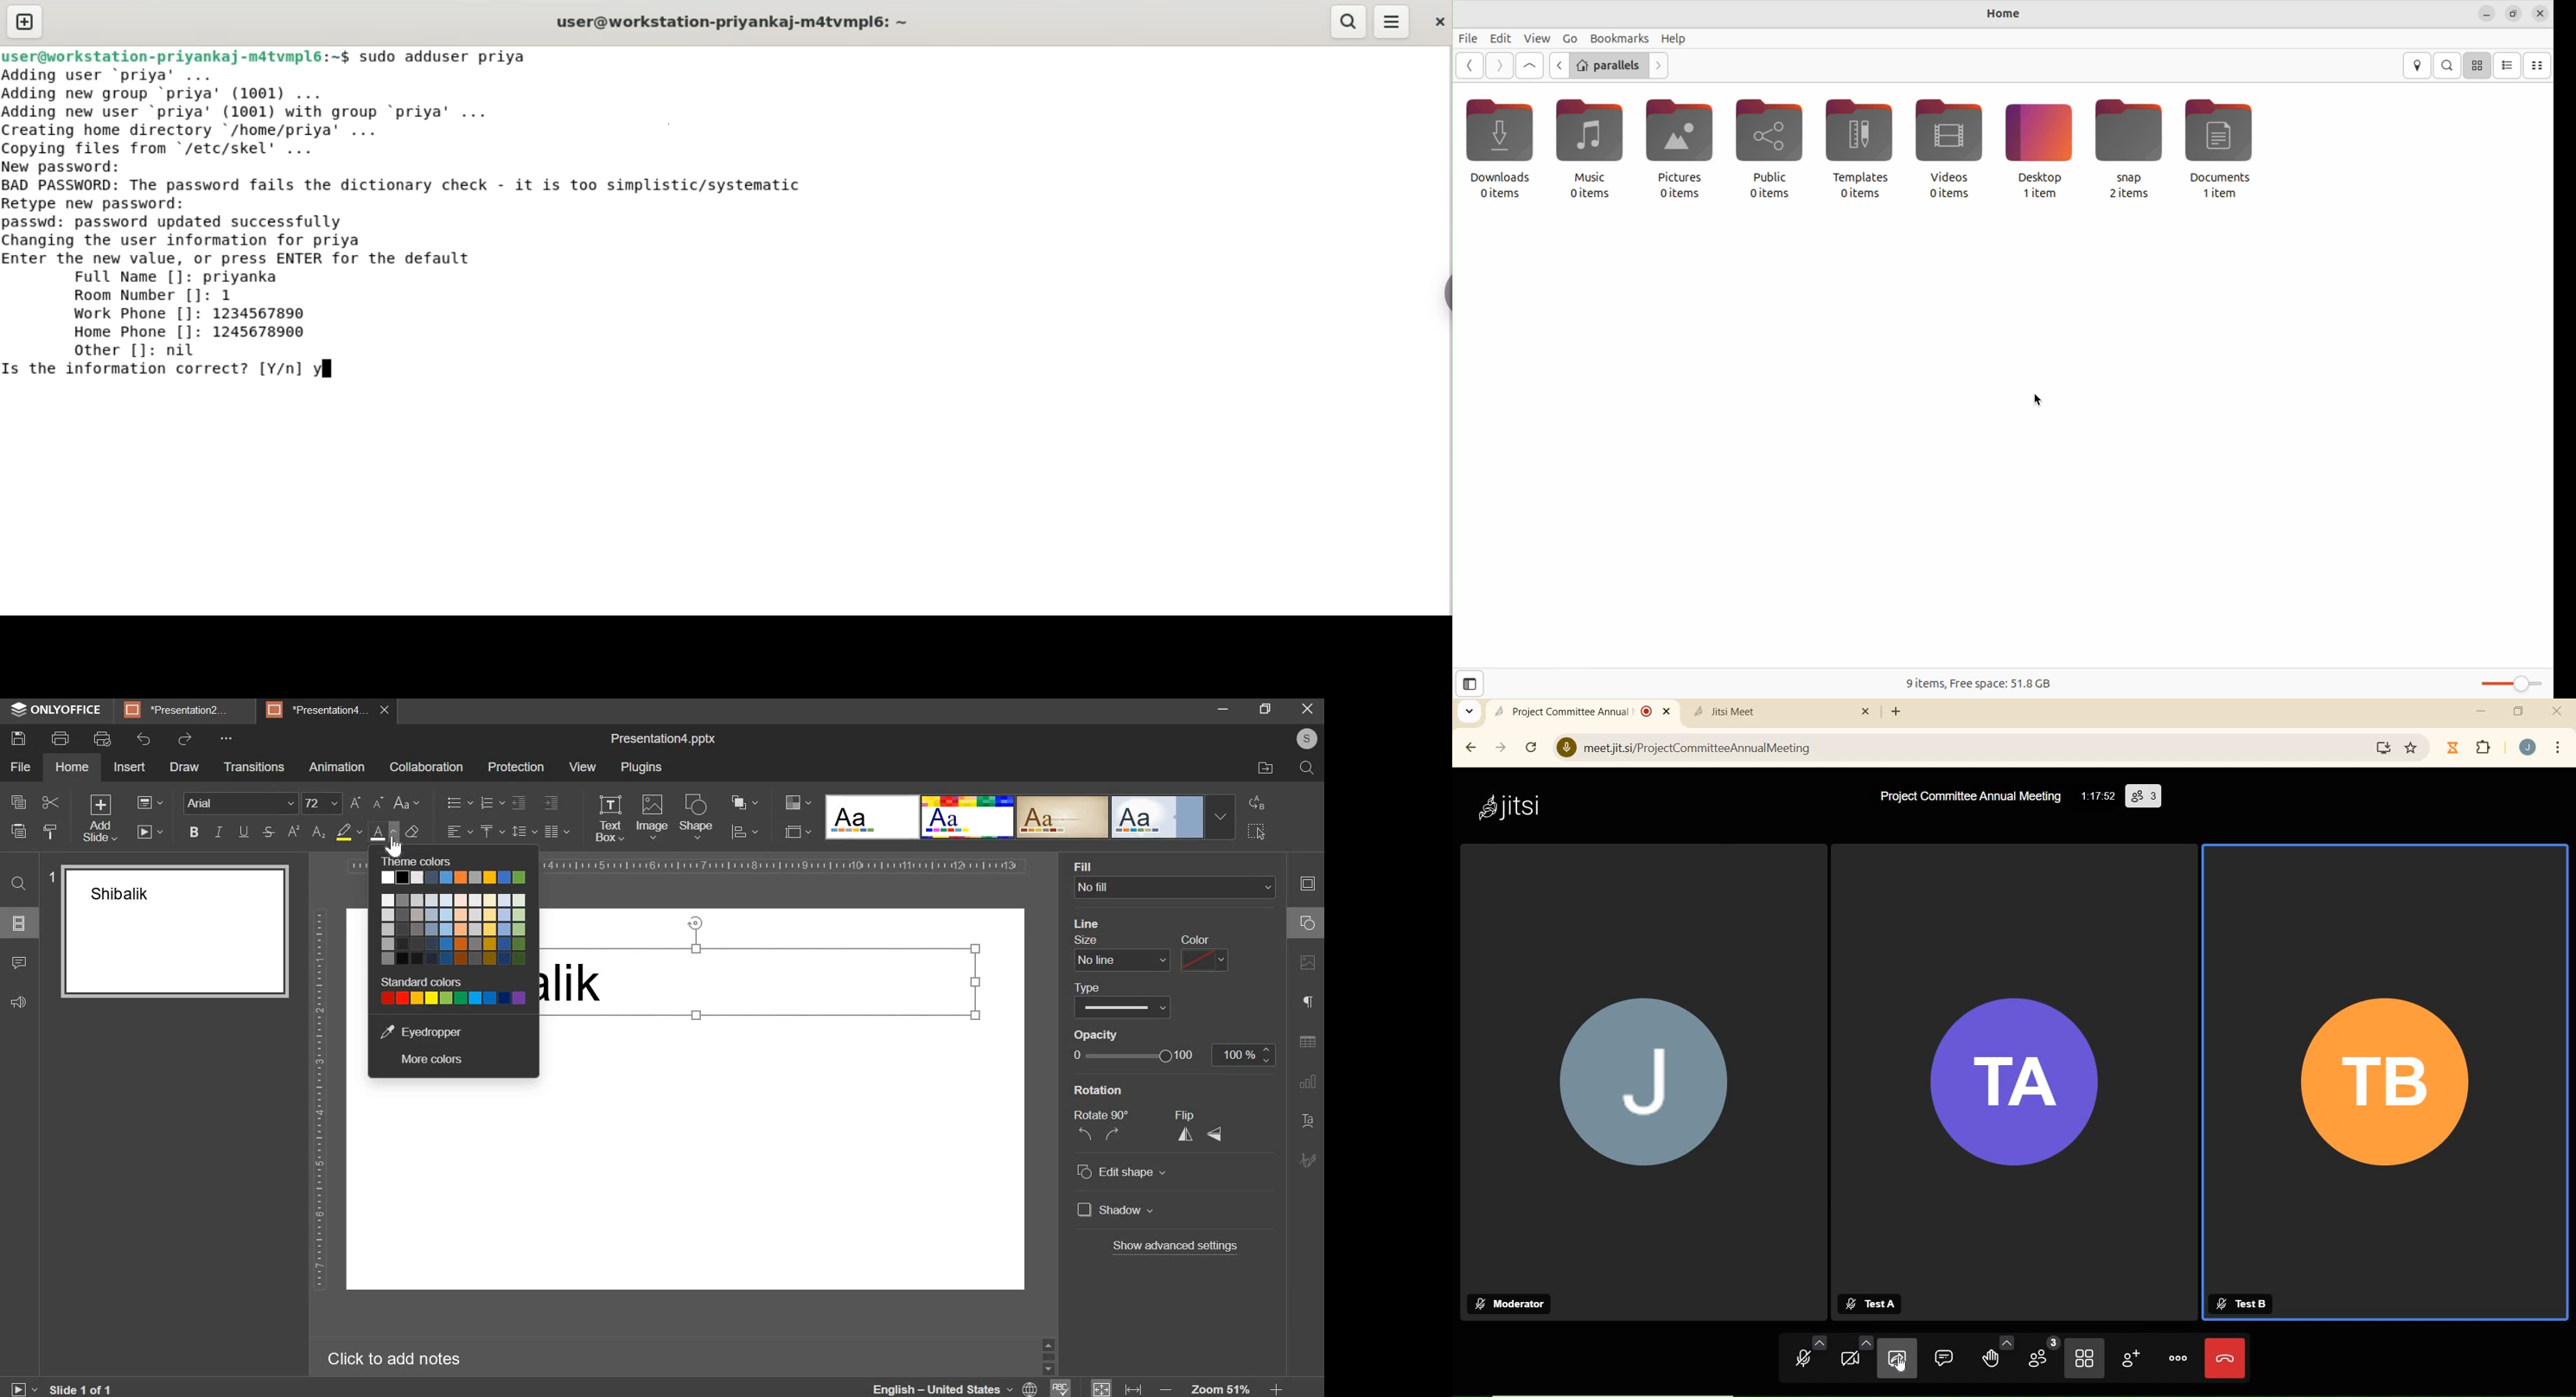 The width and height of the screenshot is (2576, 1400). What do you see at coordinates (18, 923) in the screenshot?
I see `slide menu` at bounding box center [18, 923].